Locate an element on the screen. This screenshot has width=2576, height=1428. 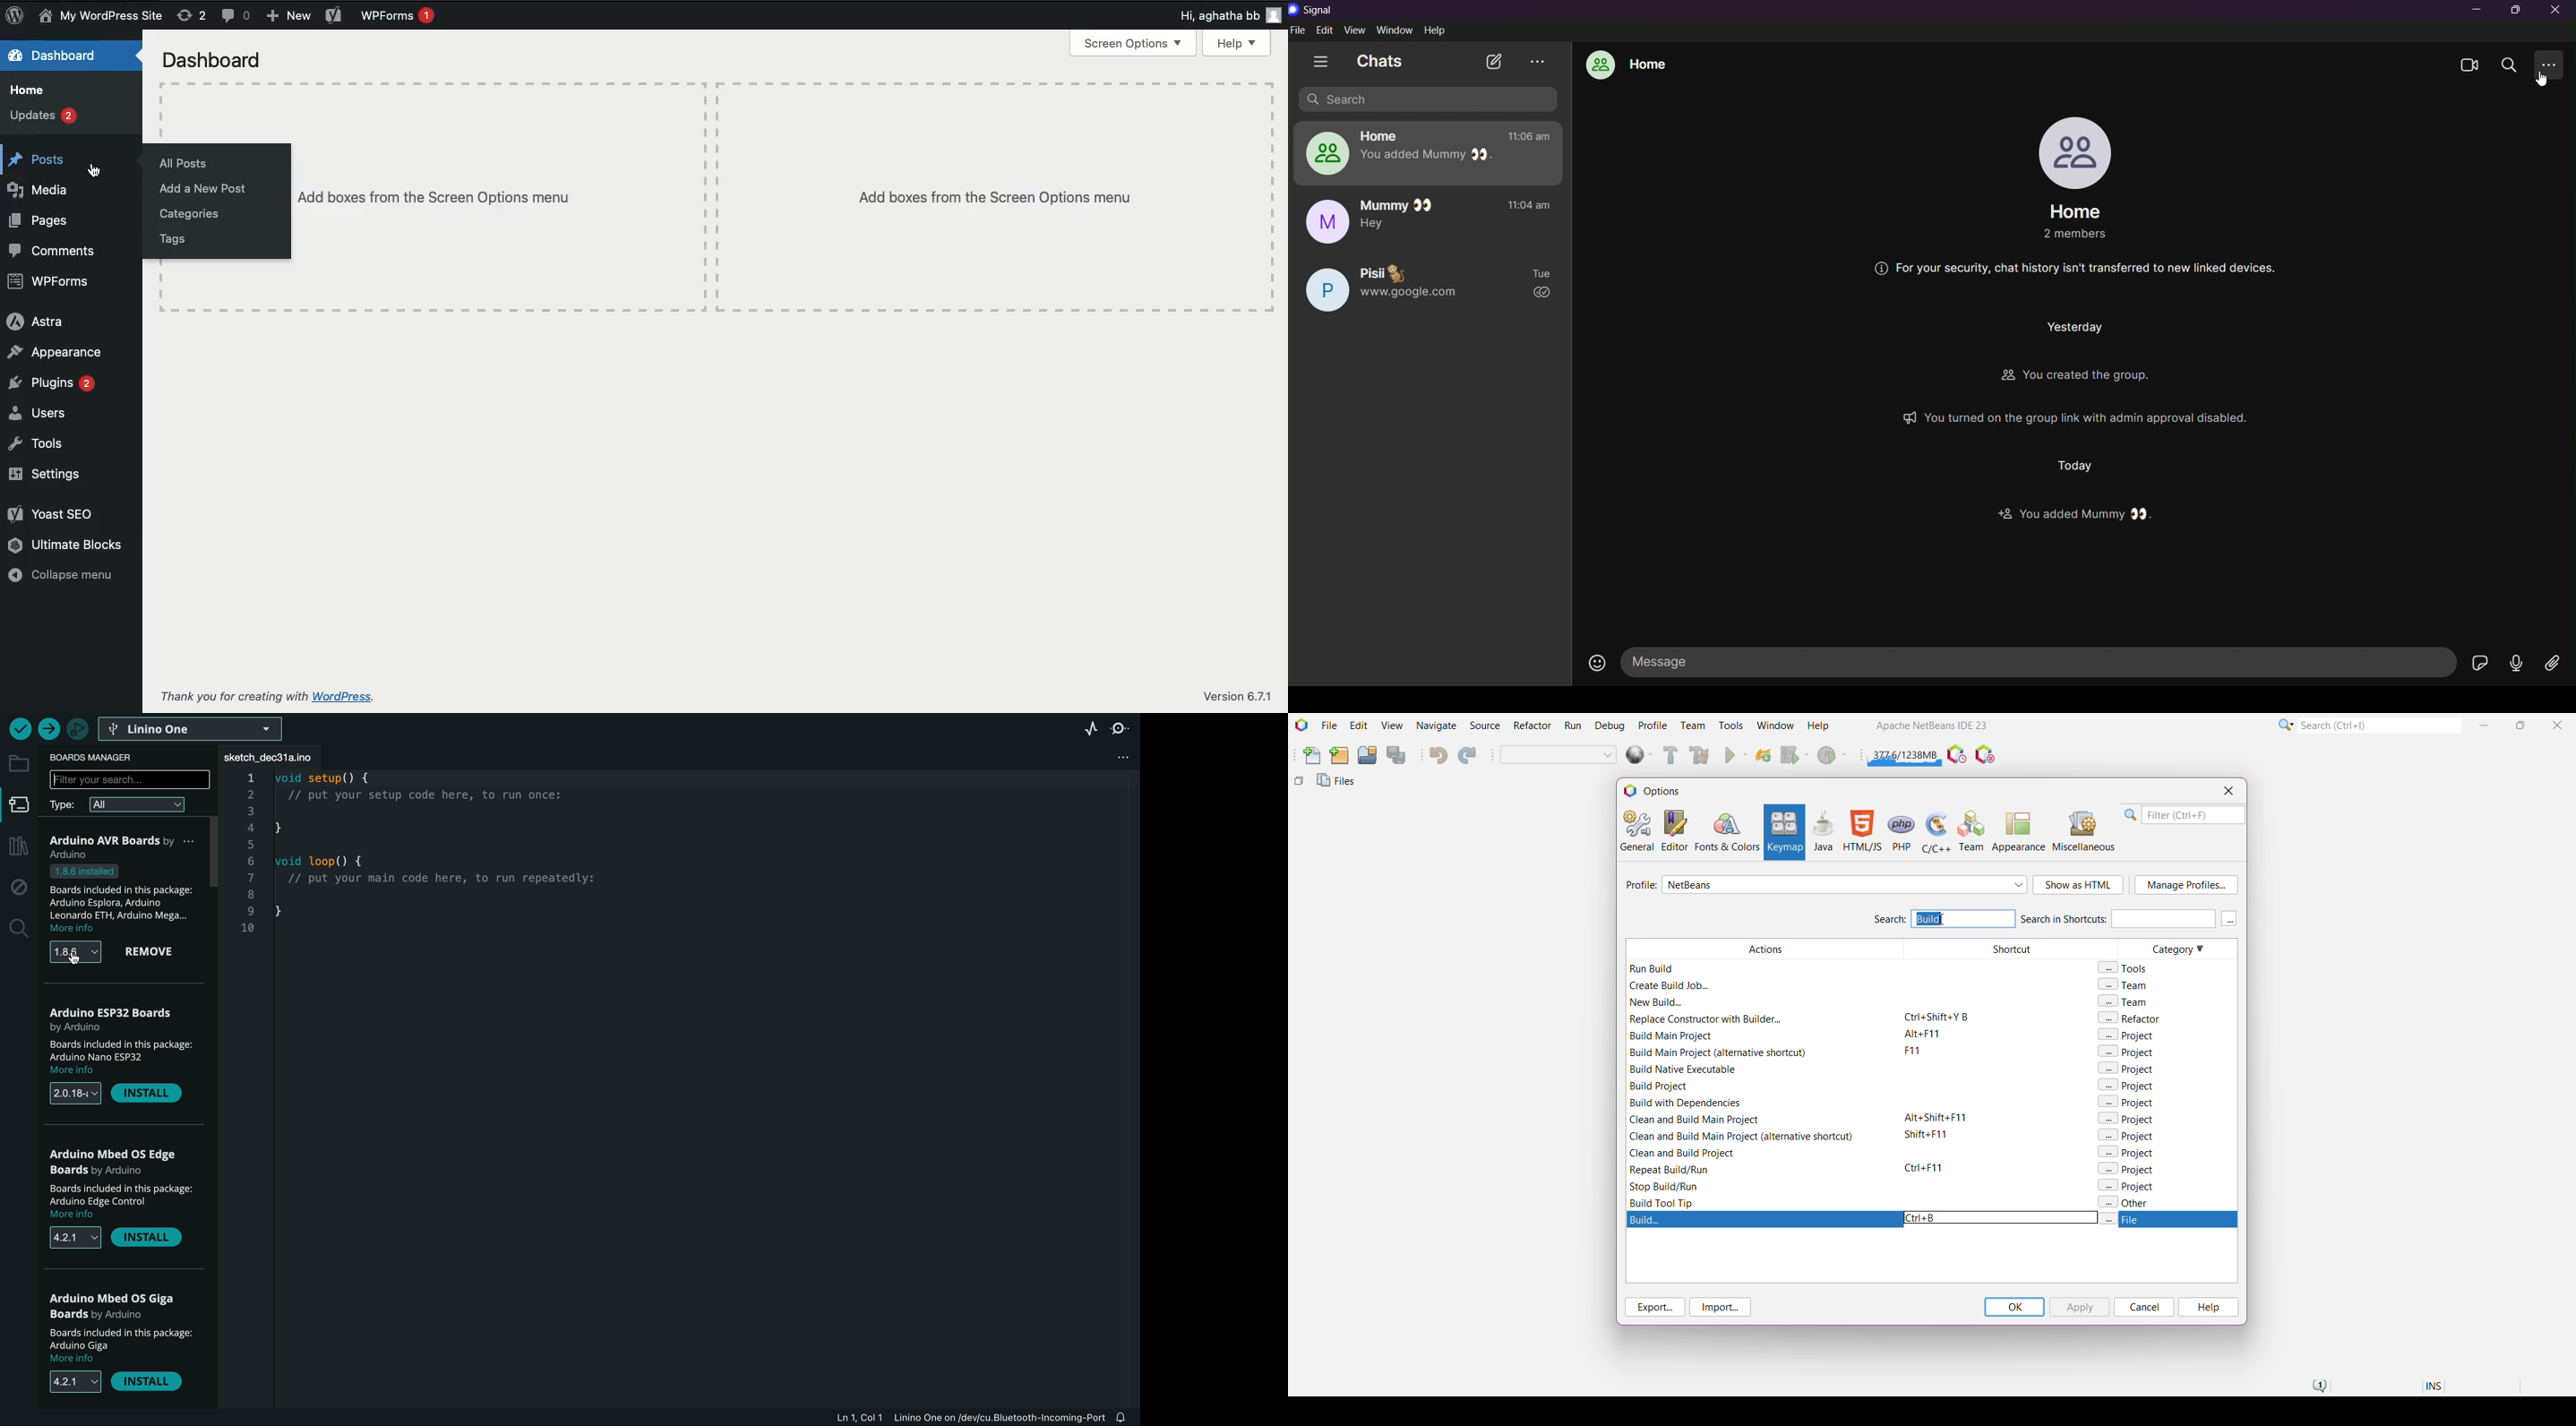
2 members is located at coordinates (2067, 235).